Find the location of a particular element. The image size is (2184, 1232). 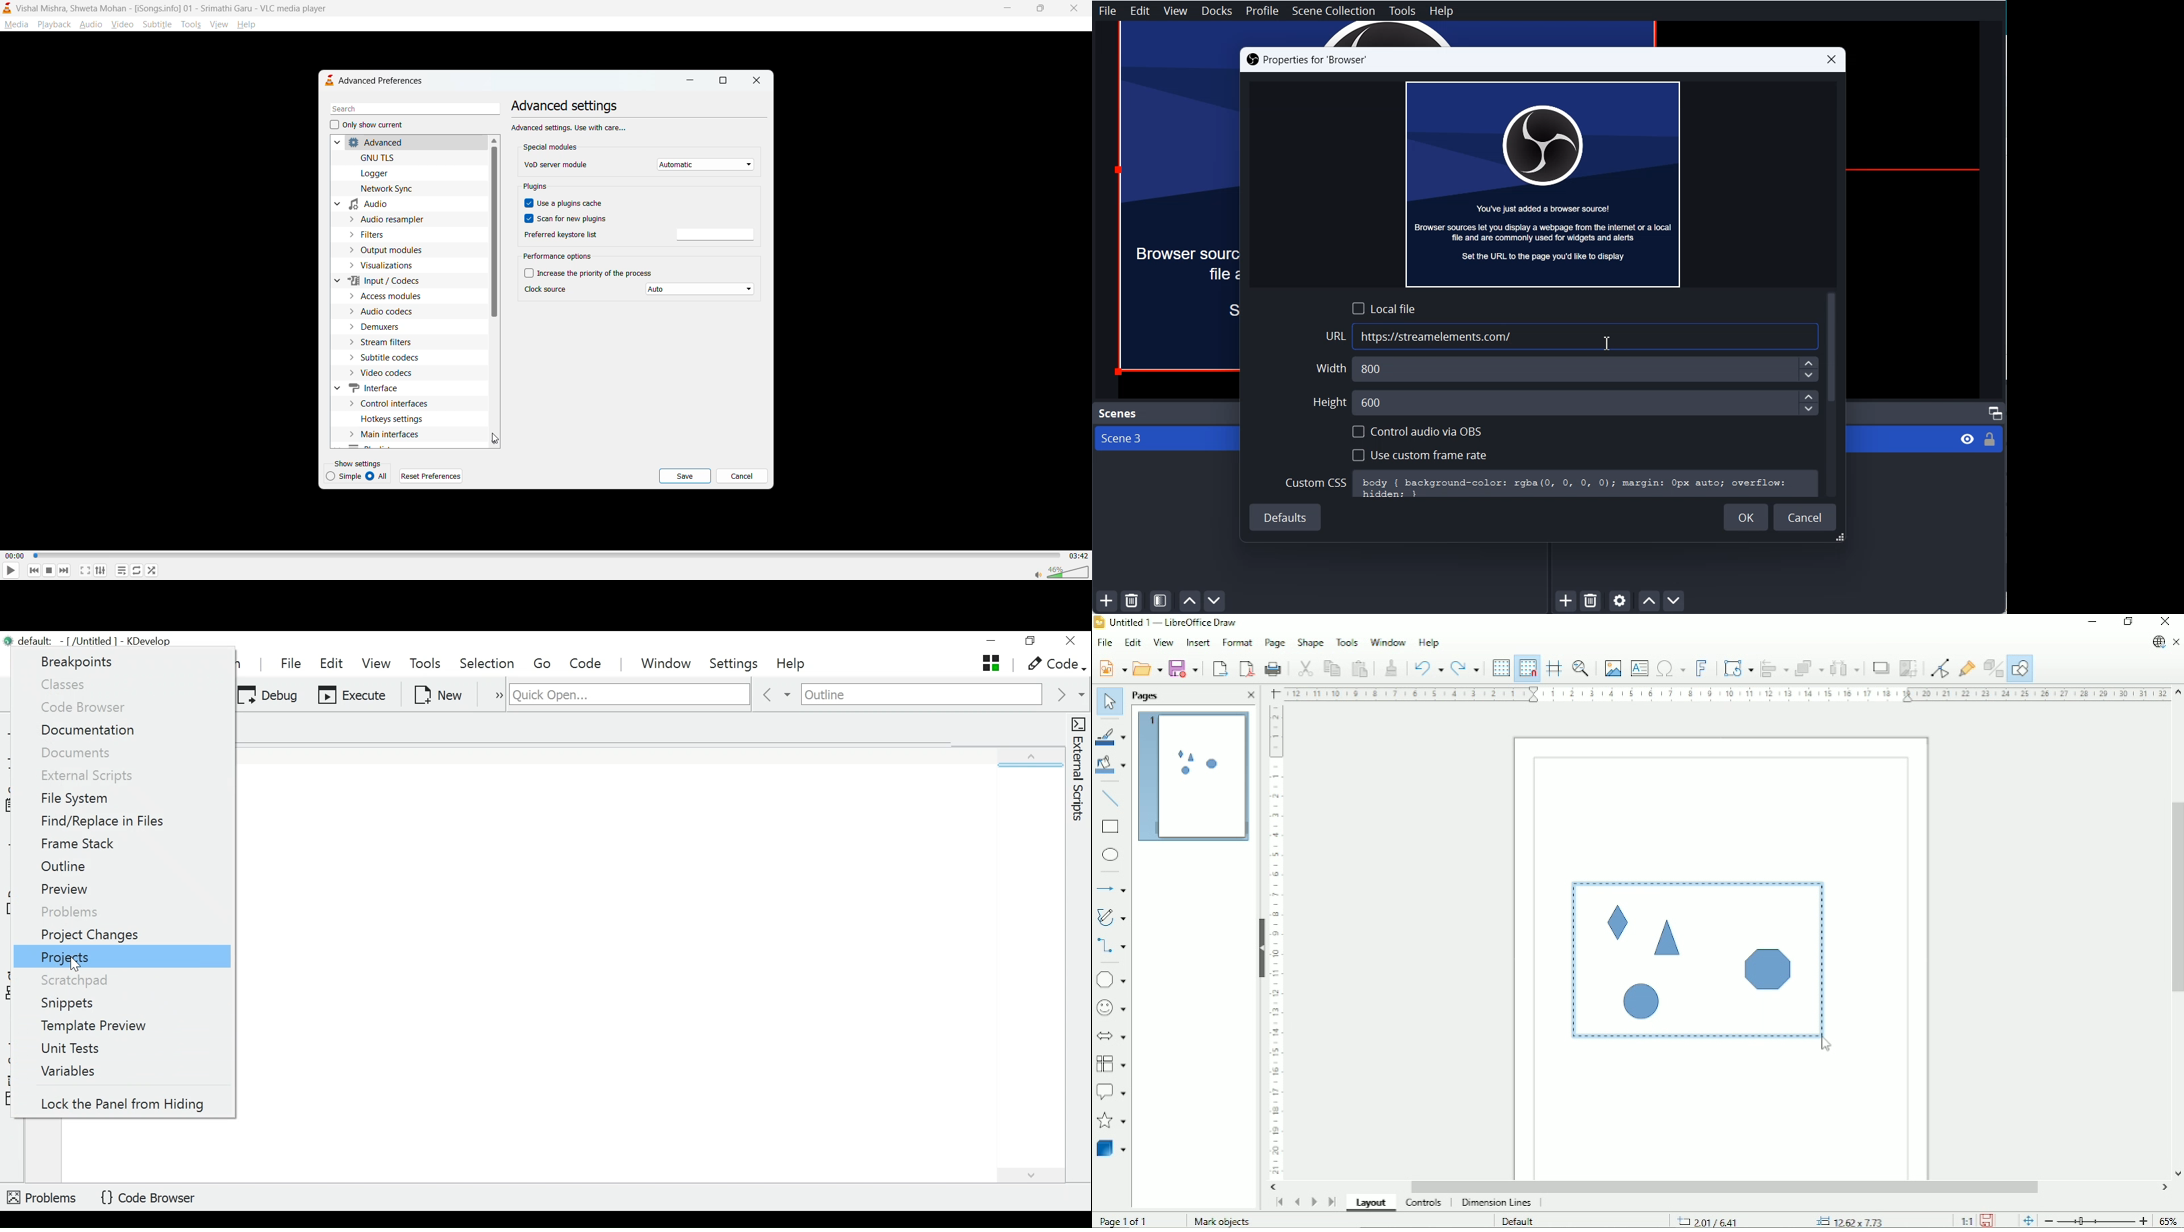

maximize is located at coordinates (723, 82).